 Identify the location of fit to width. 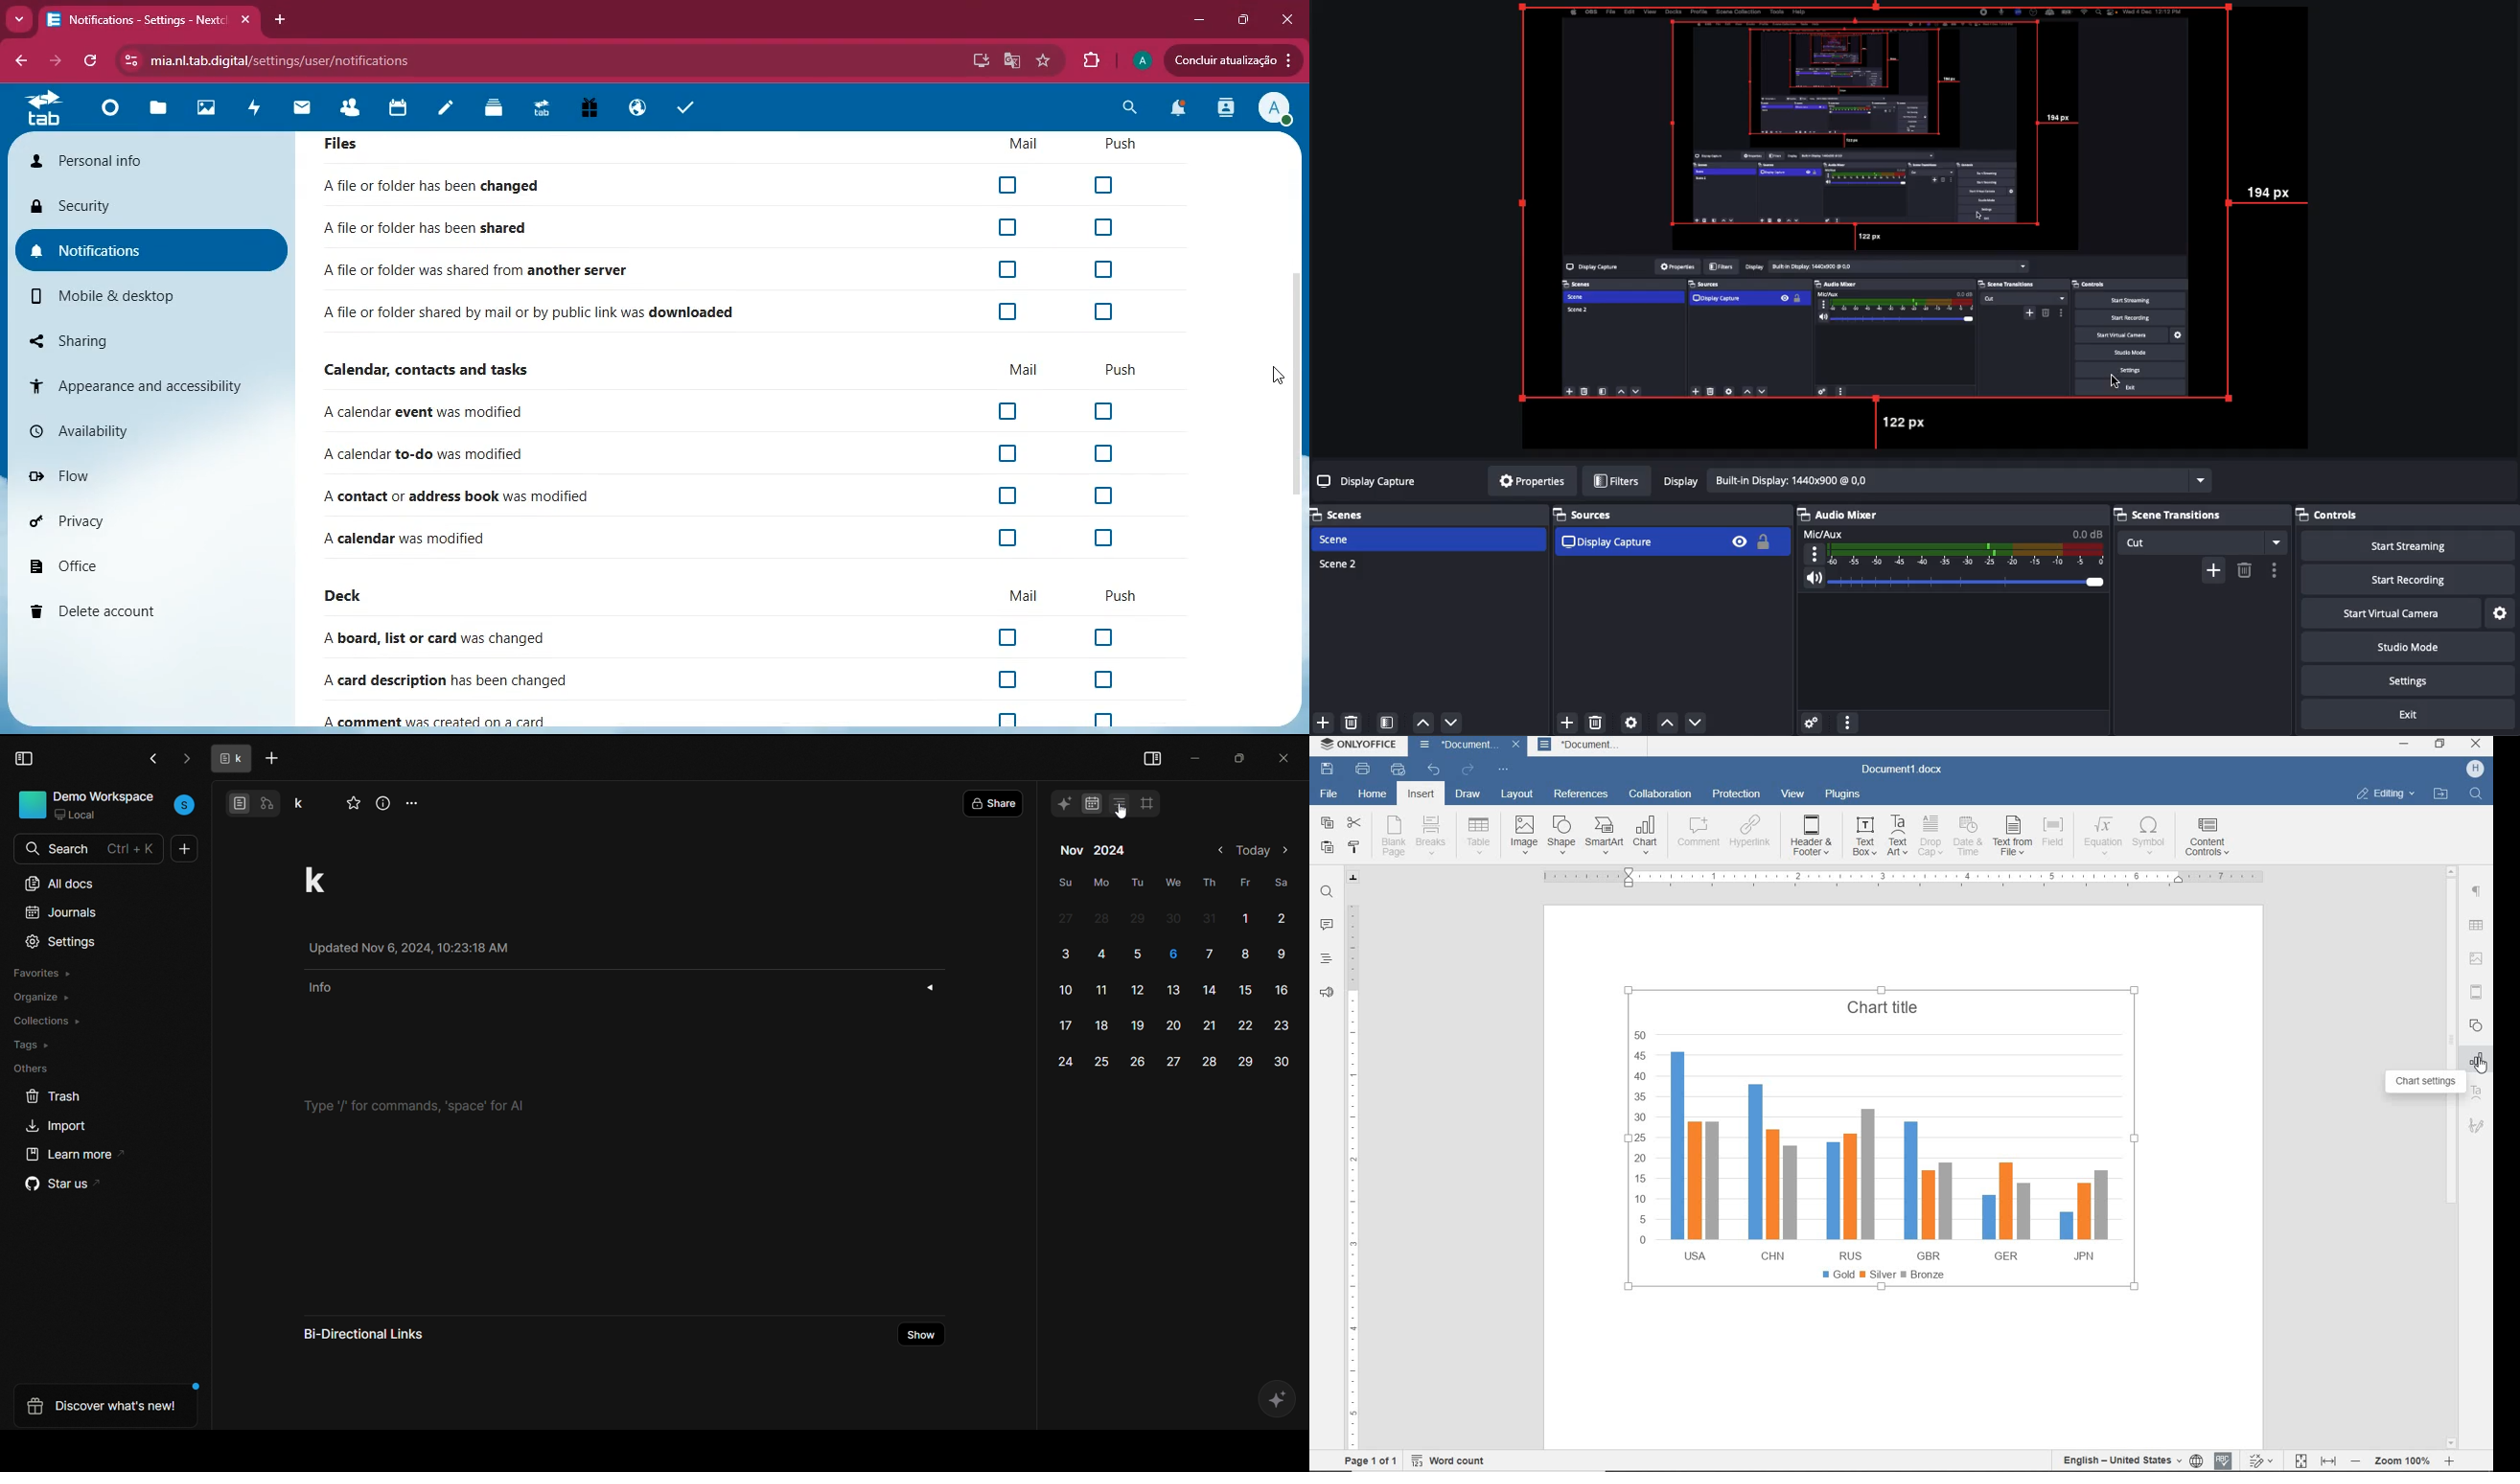
(2328, 1461).